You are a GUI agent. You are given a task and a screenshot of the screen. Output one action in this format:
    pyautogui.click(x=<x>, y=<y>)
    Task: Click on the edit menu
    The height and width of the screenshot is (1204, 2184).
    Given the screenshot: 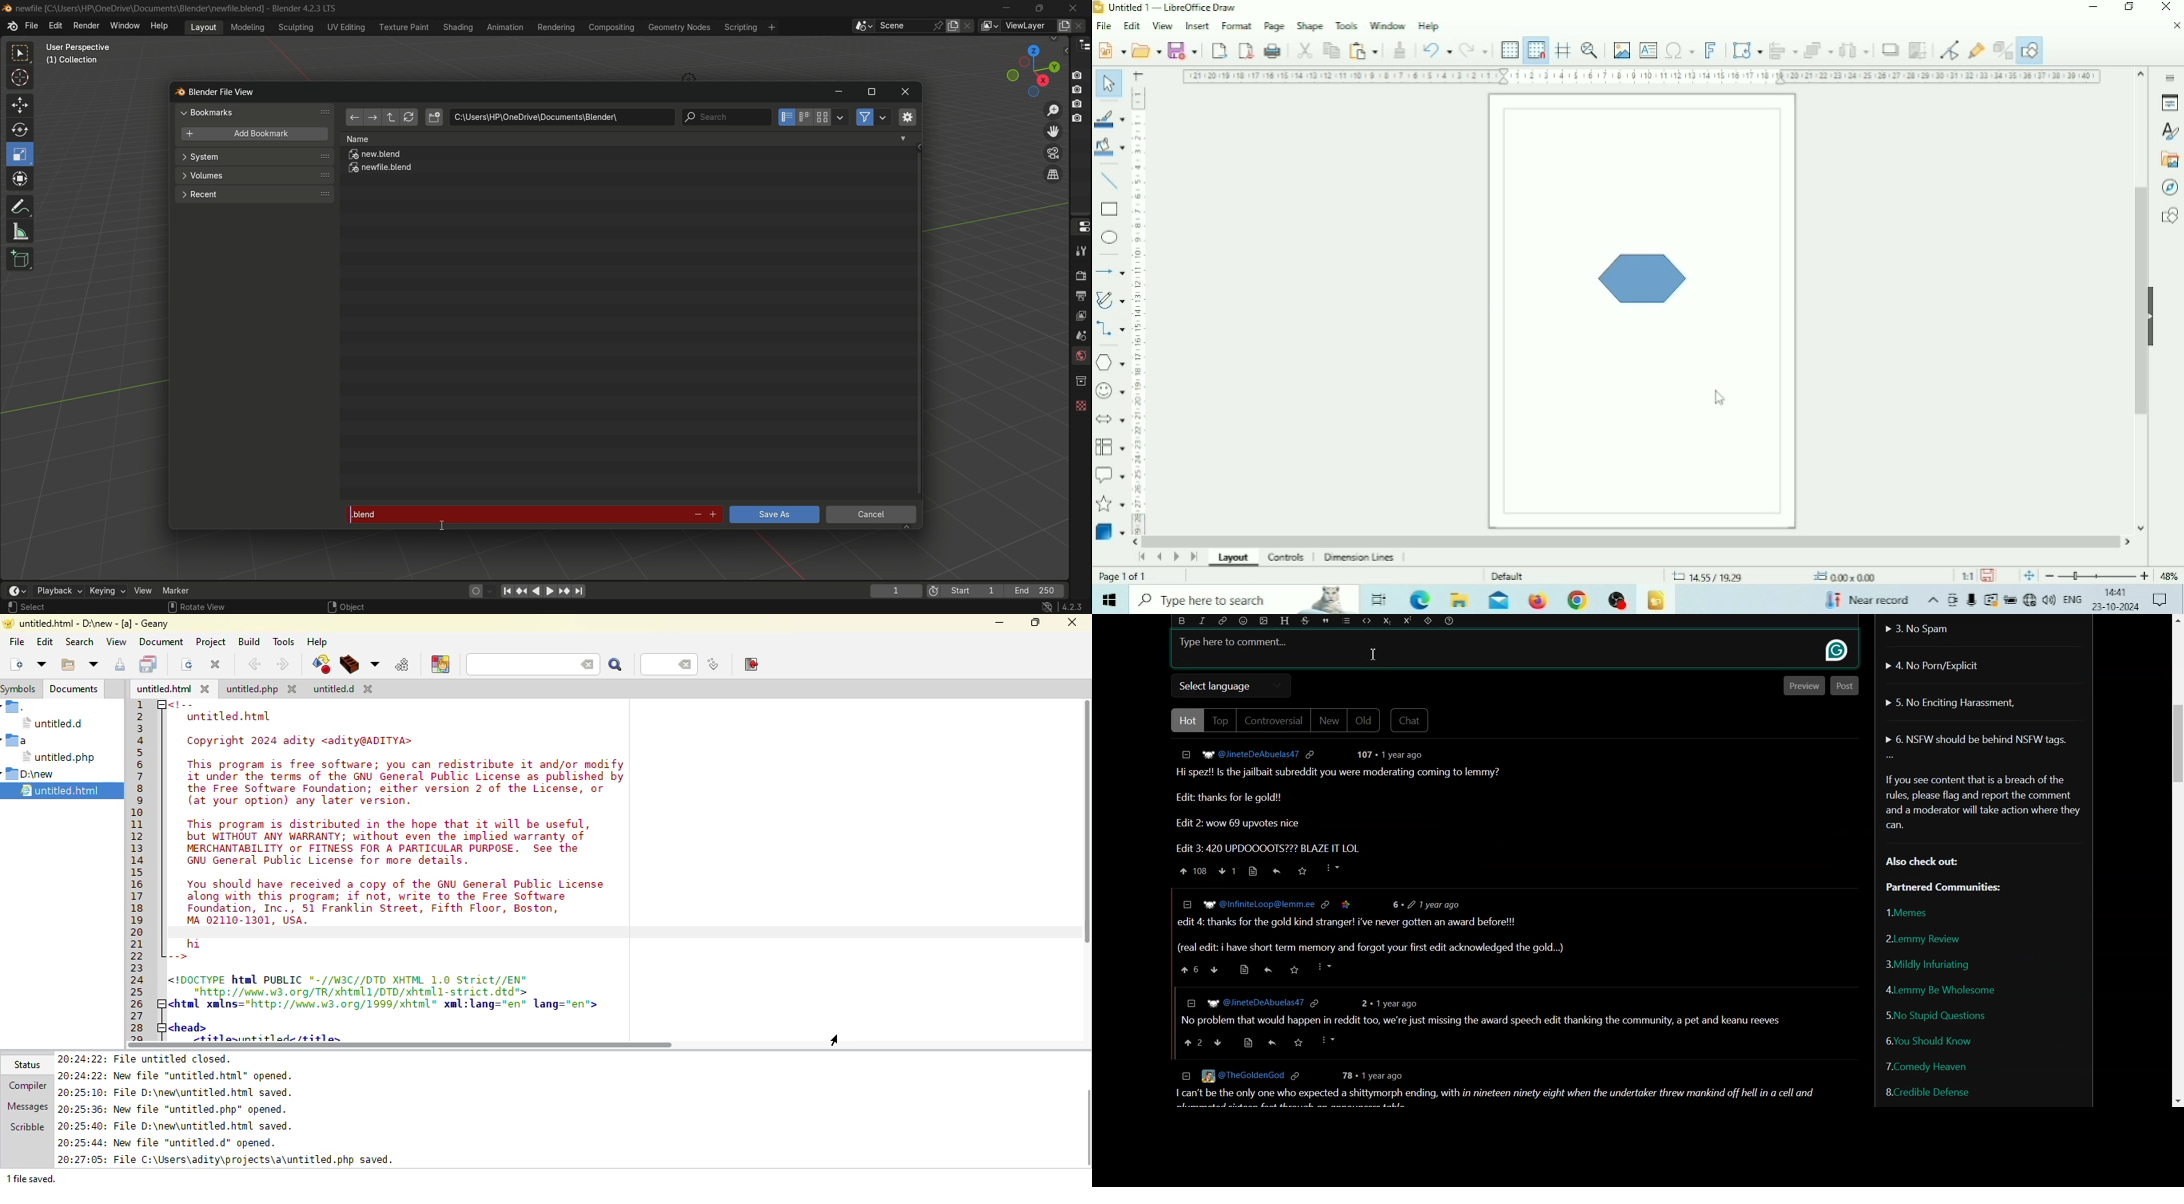 What is the action you would take?
    pyautogui.click(x=55, y=26)
    